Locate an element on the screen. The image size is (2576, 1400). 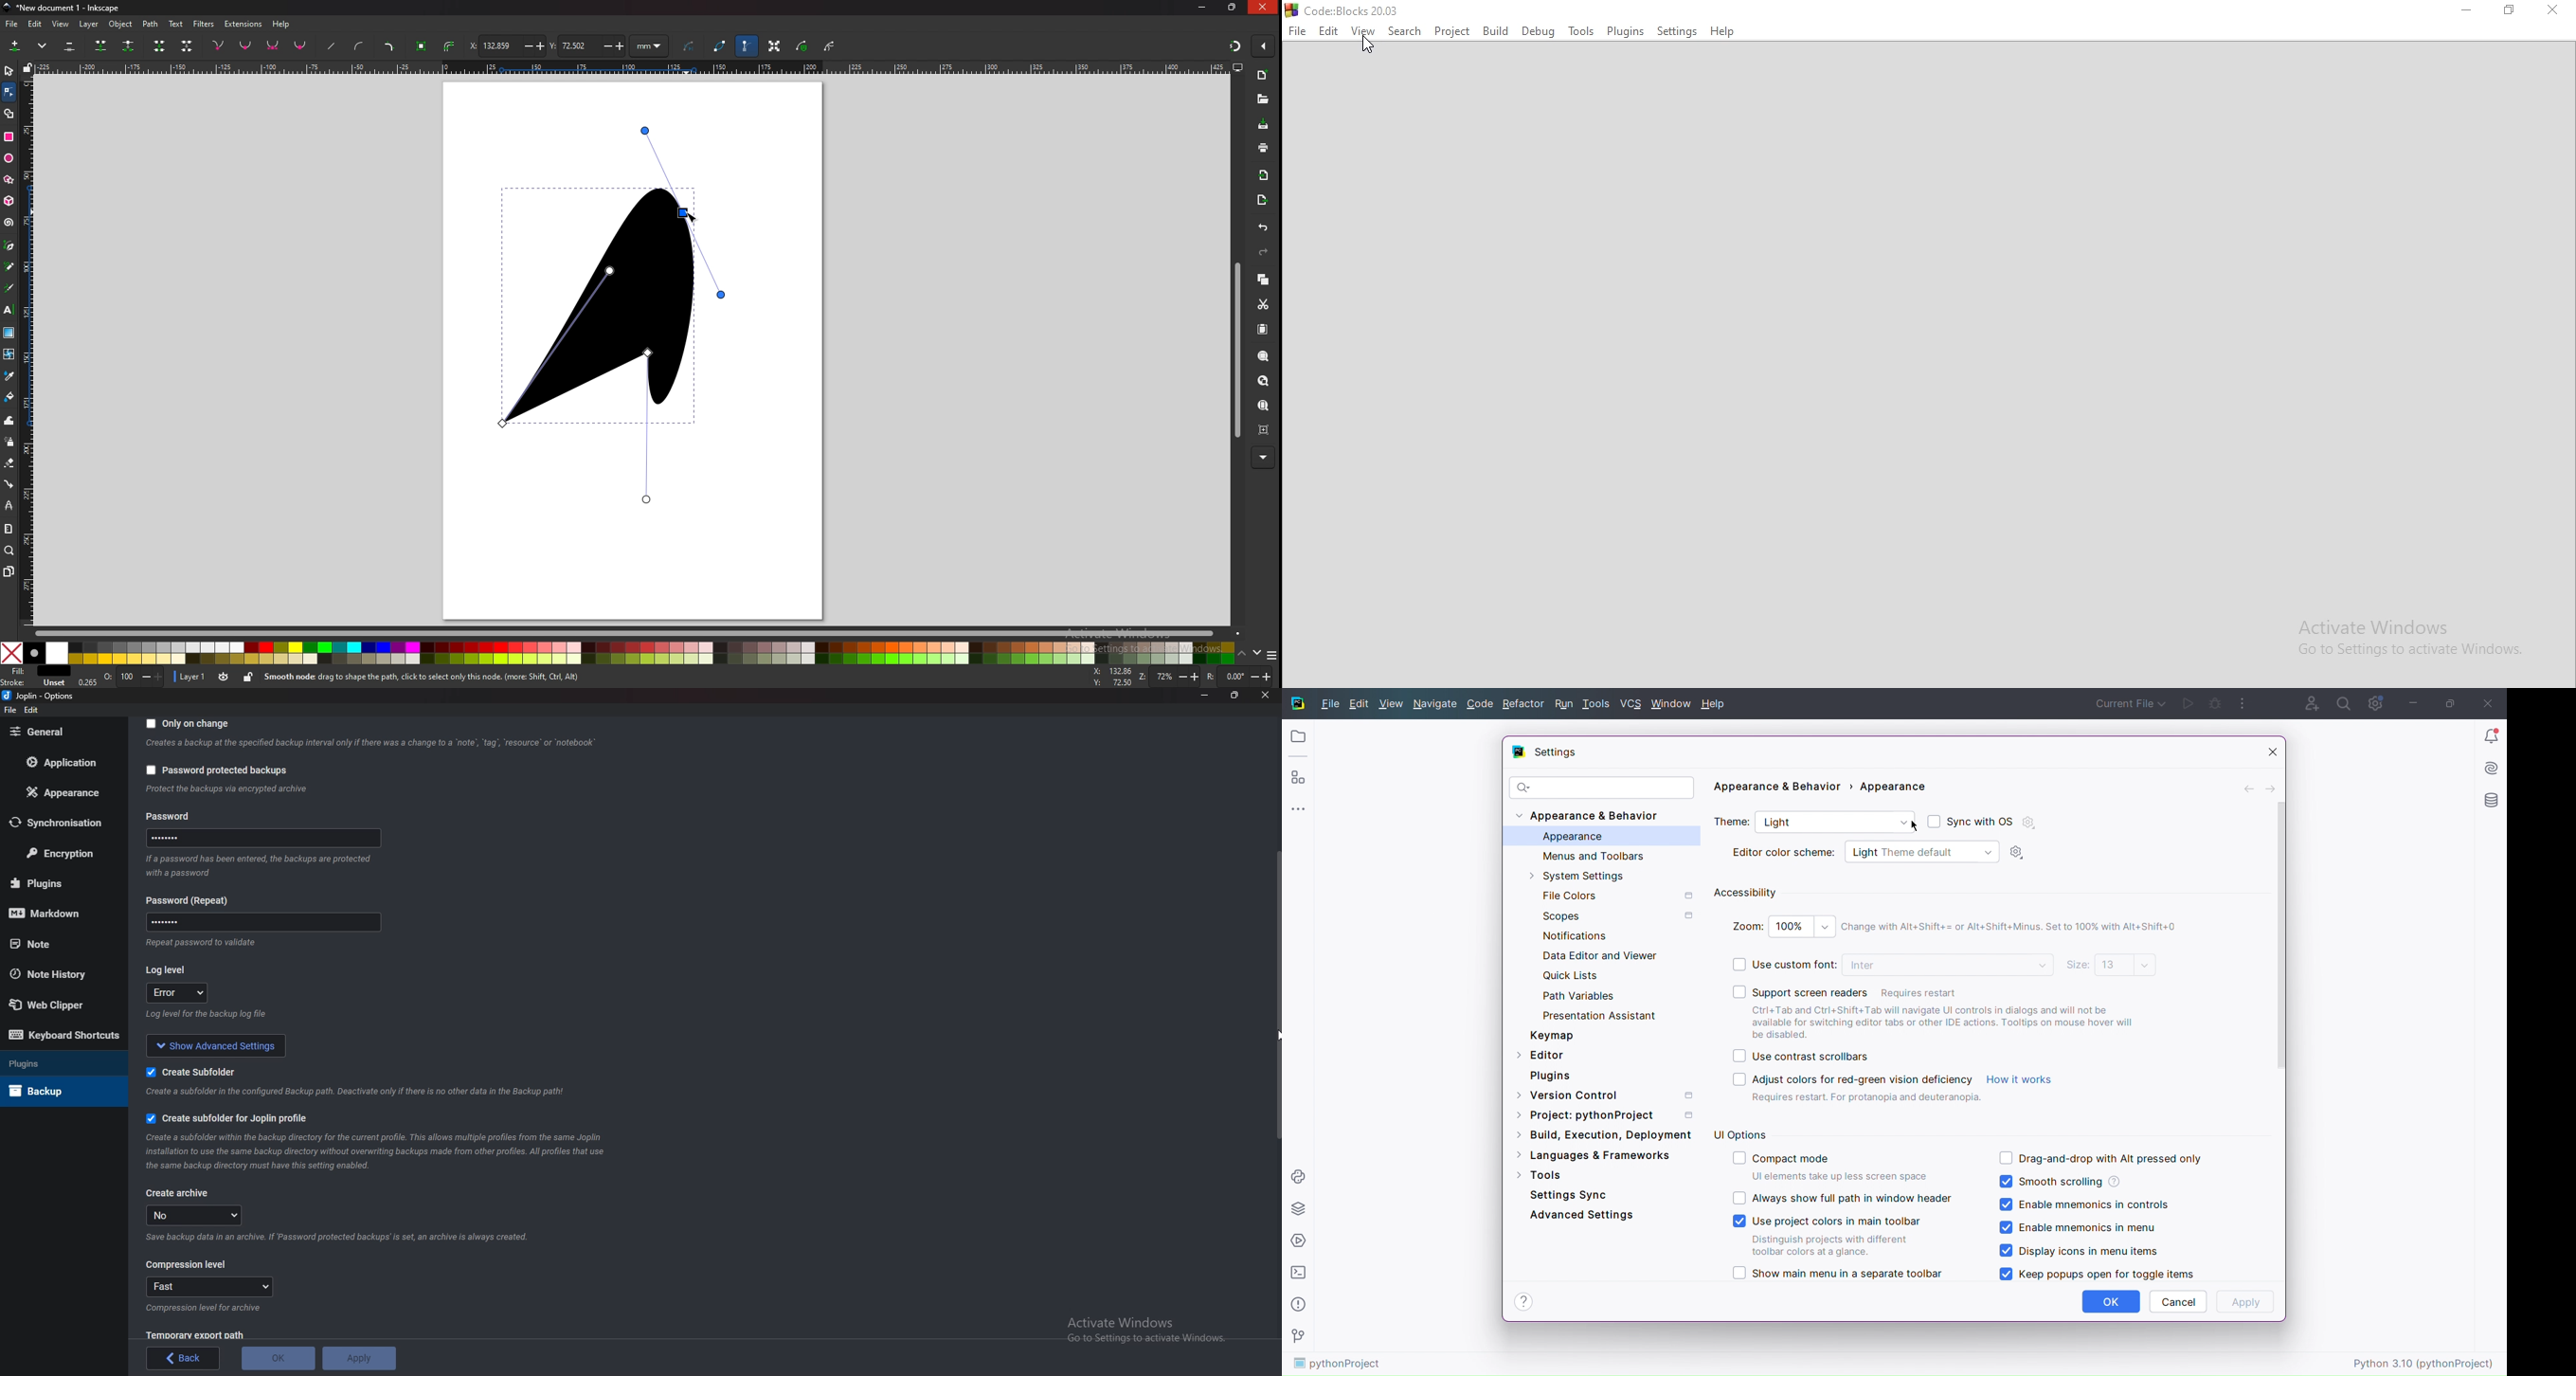
Password is located at coordinates (261, 921).